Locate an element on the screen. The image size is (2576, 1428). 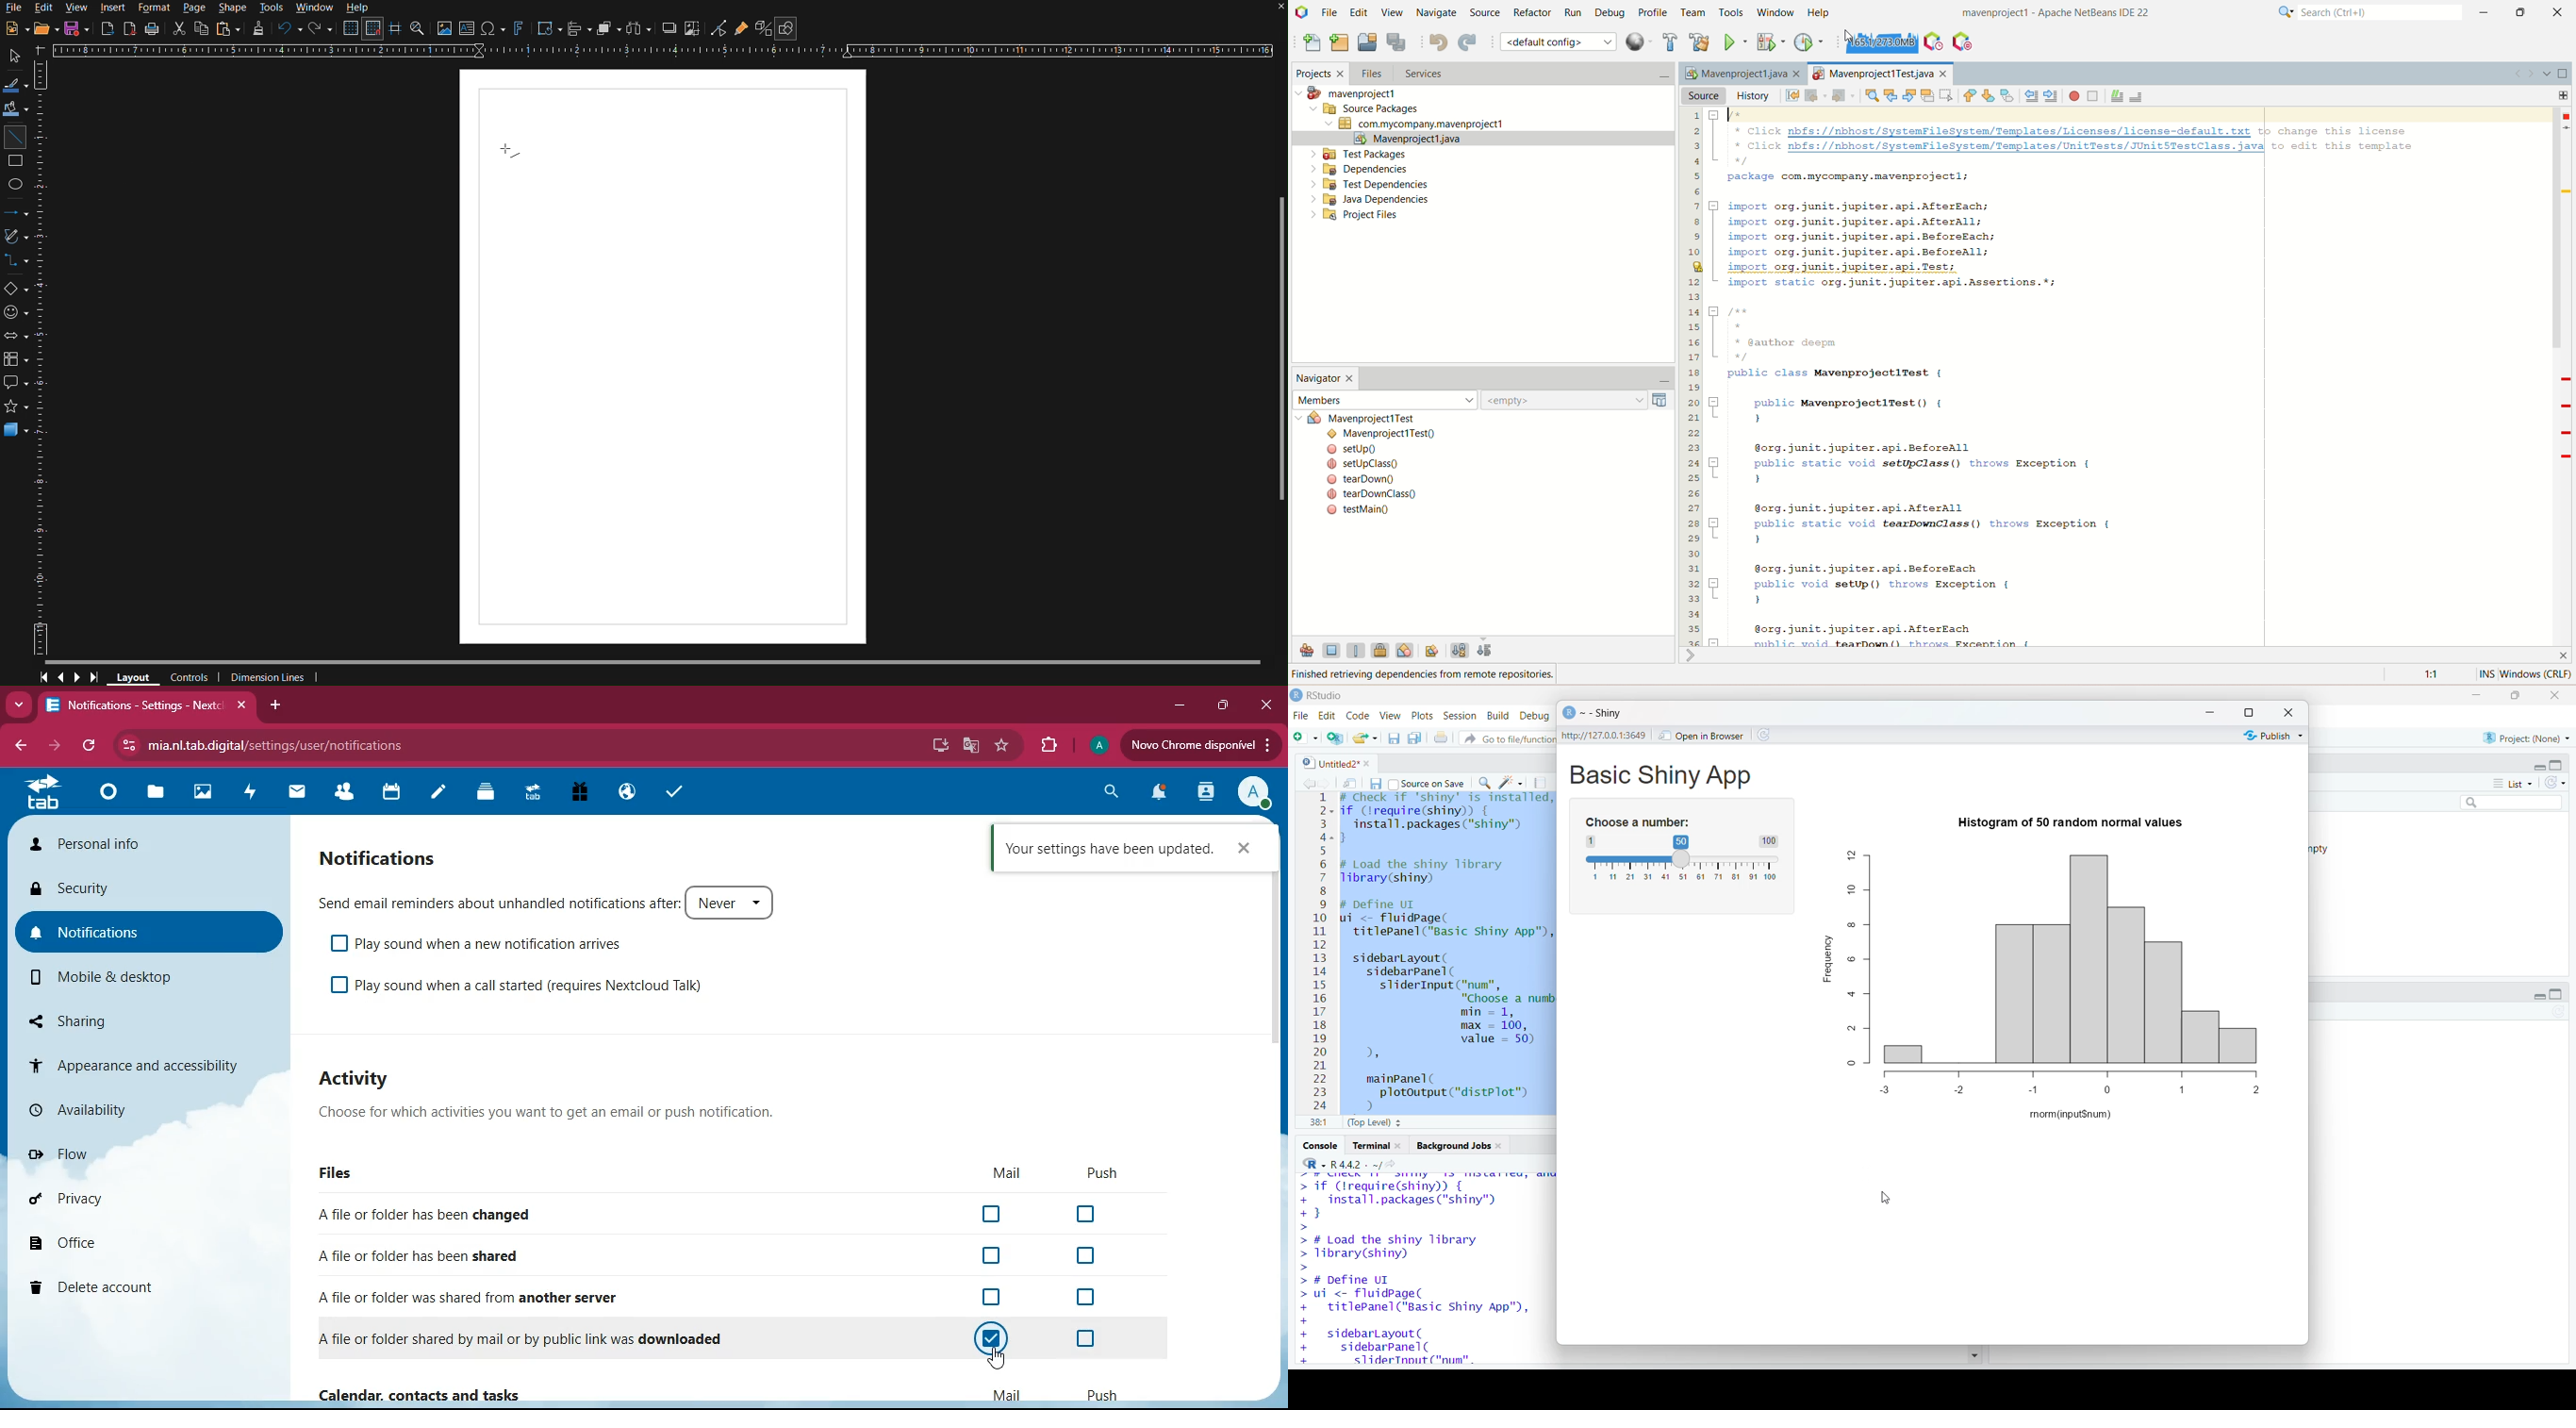
minimize is located at coordinates (2539, 768).